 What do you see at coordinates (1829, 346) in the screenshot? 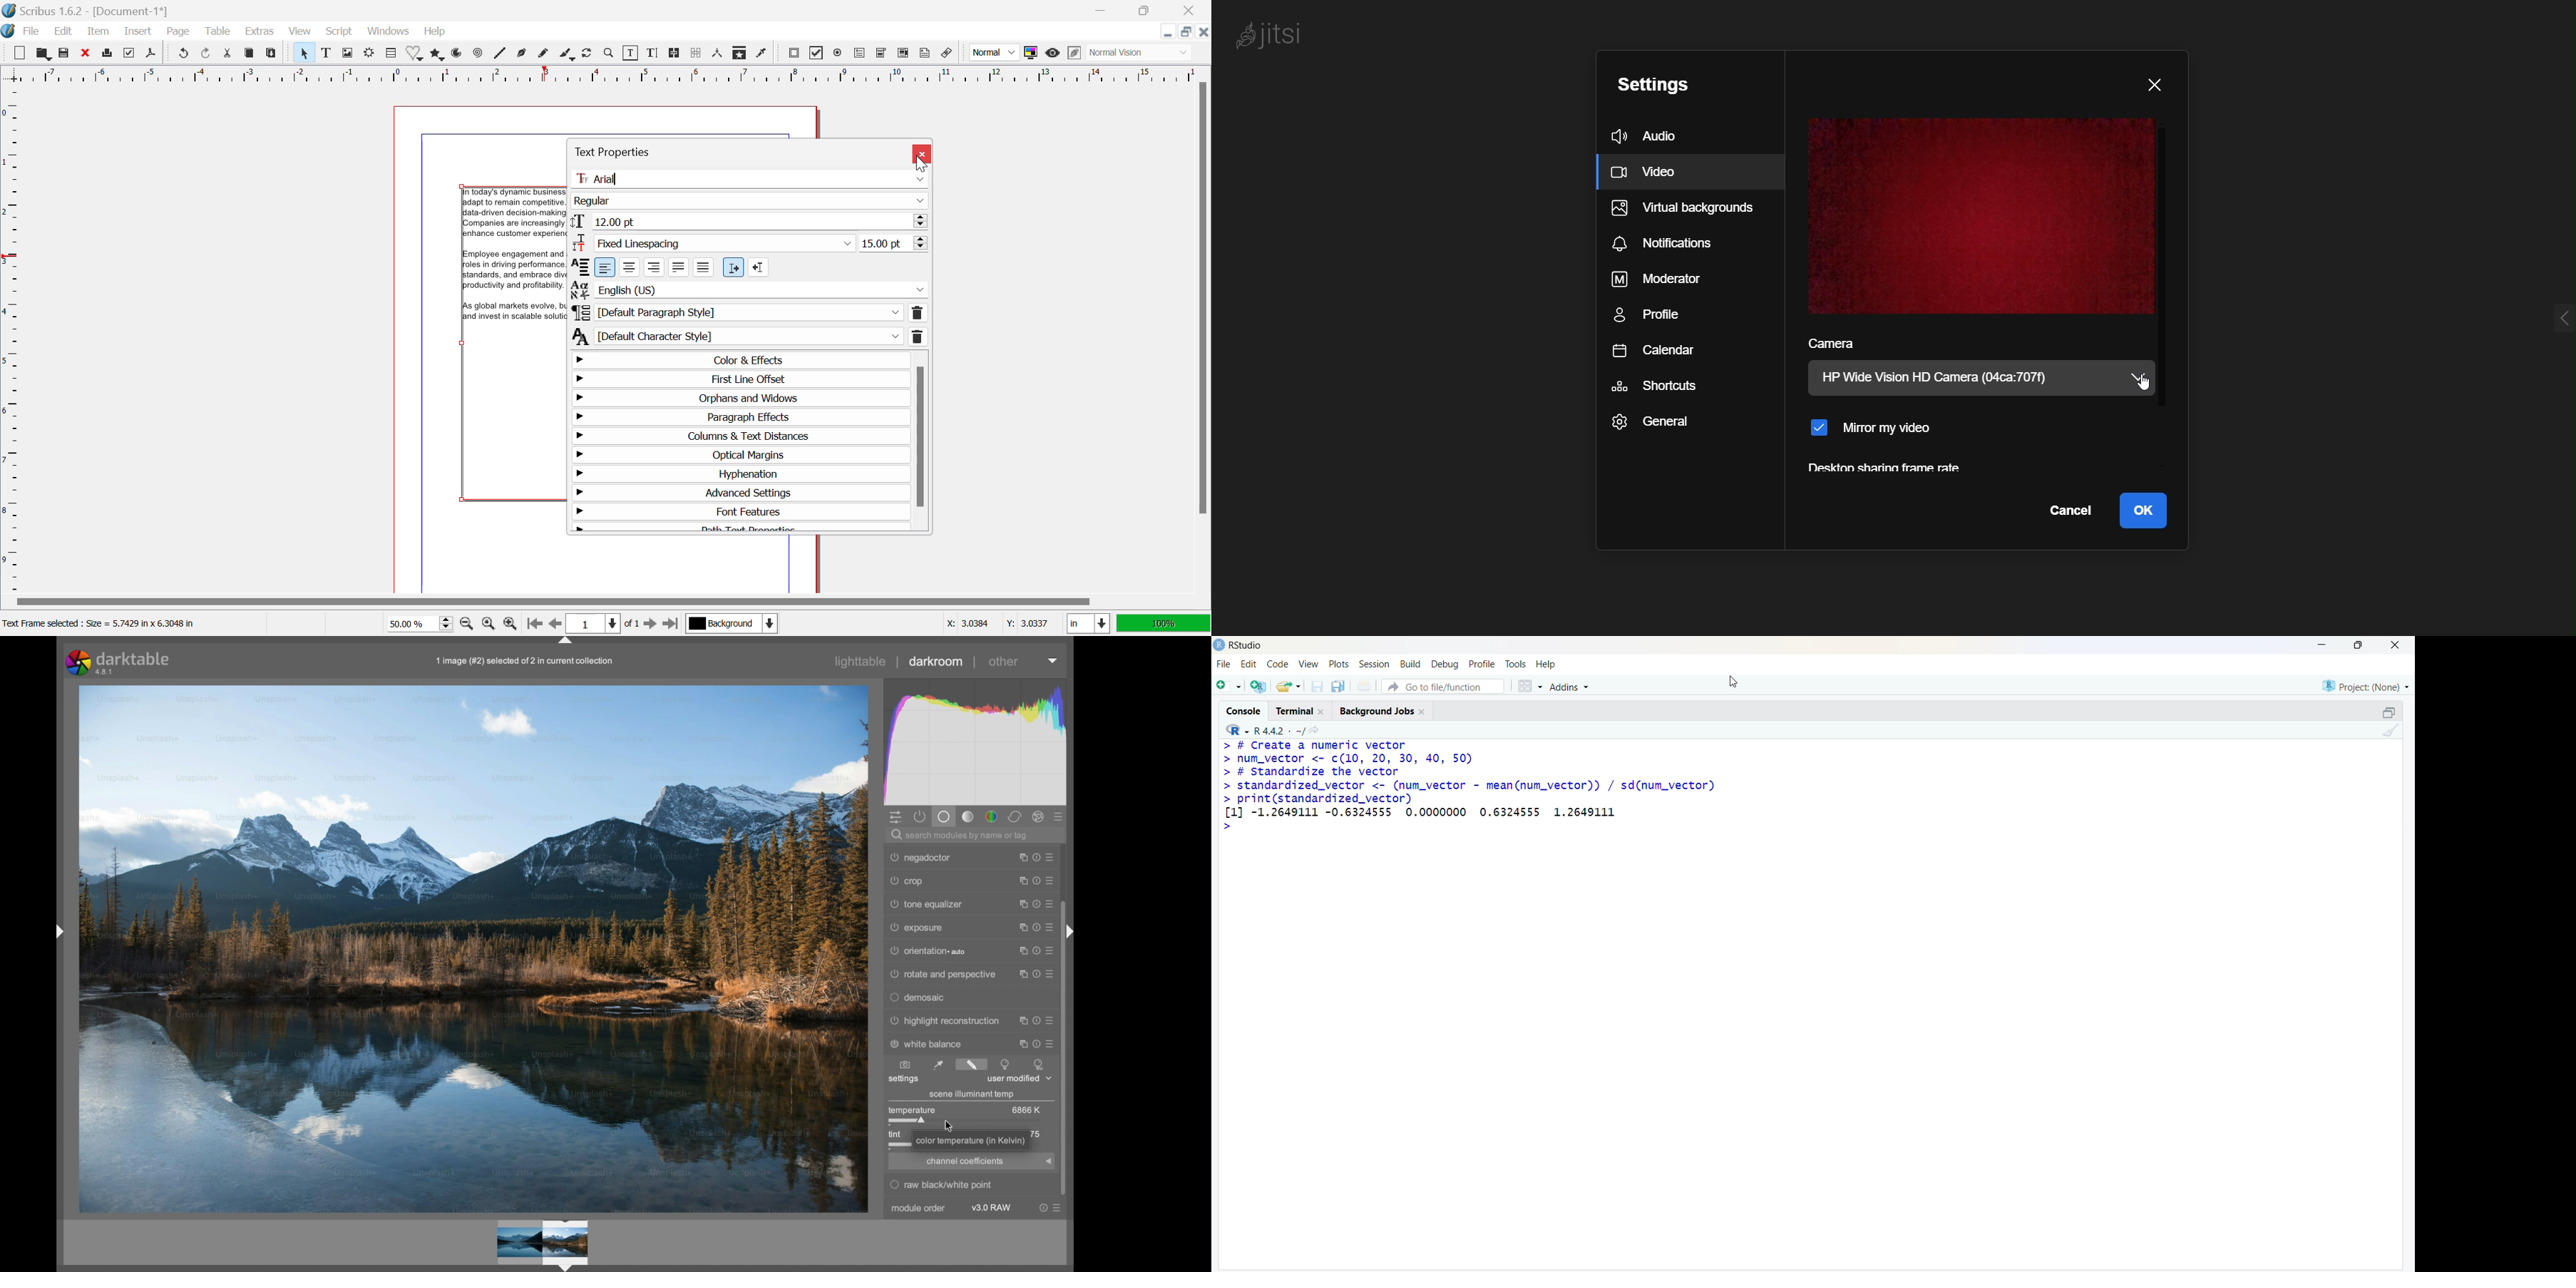
I see `camera` at bounding box center [1829, 346].